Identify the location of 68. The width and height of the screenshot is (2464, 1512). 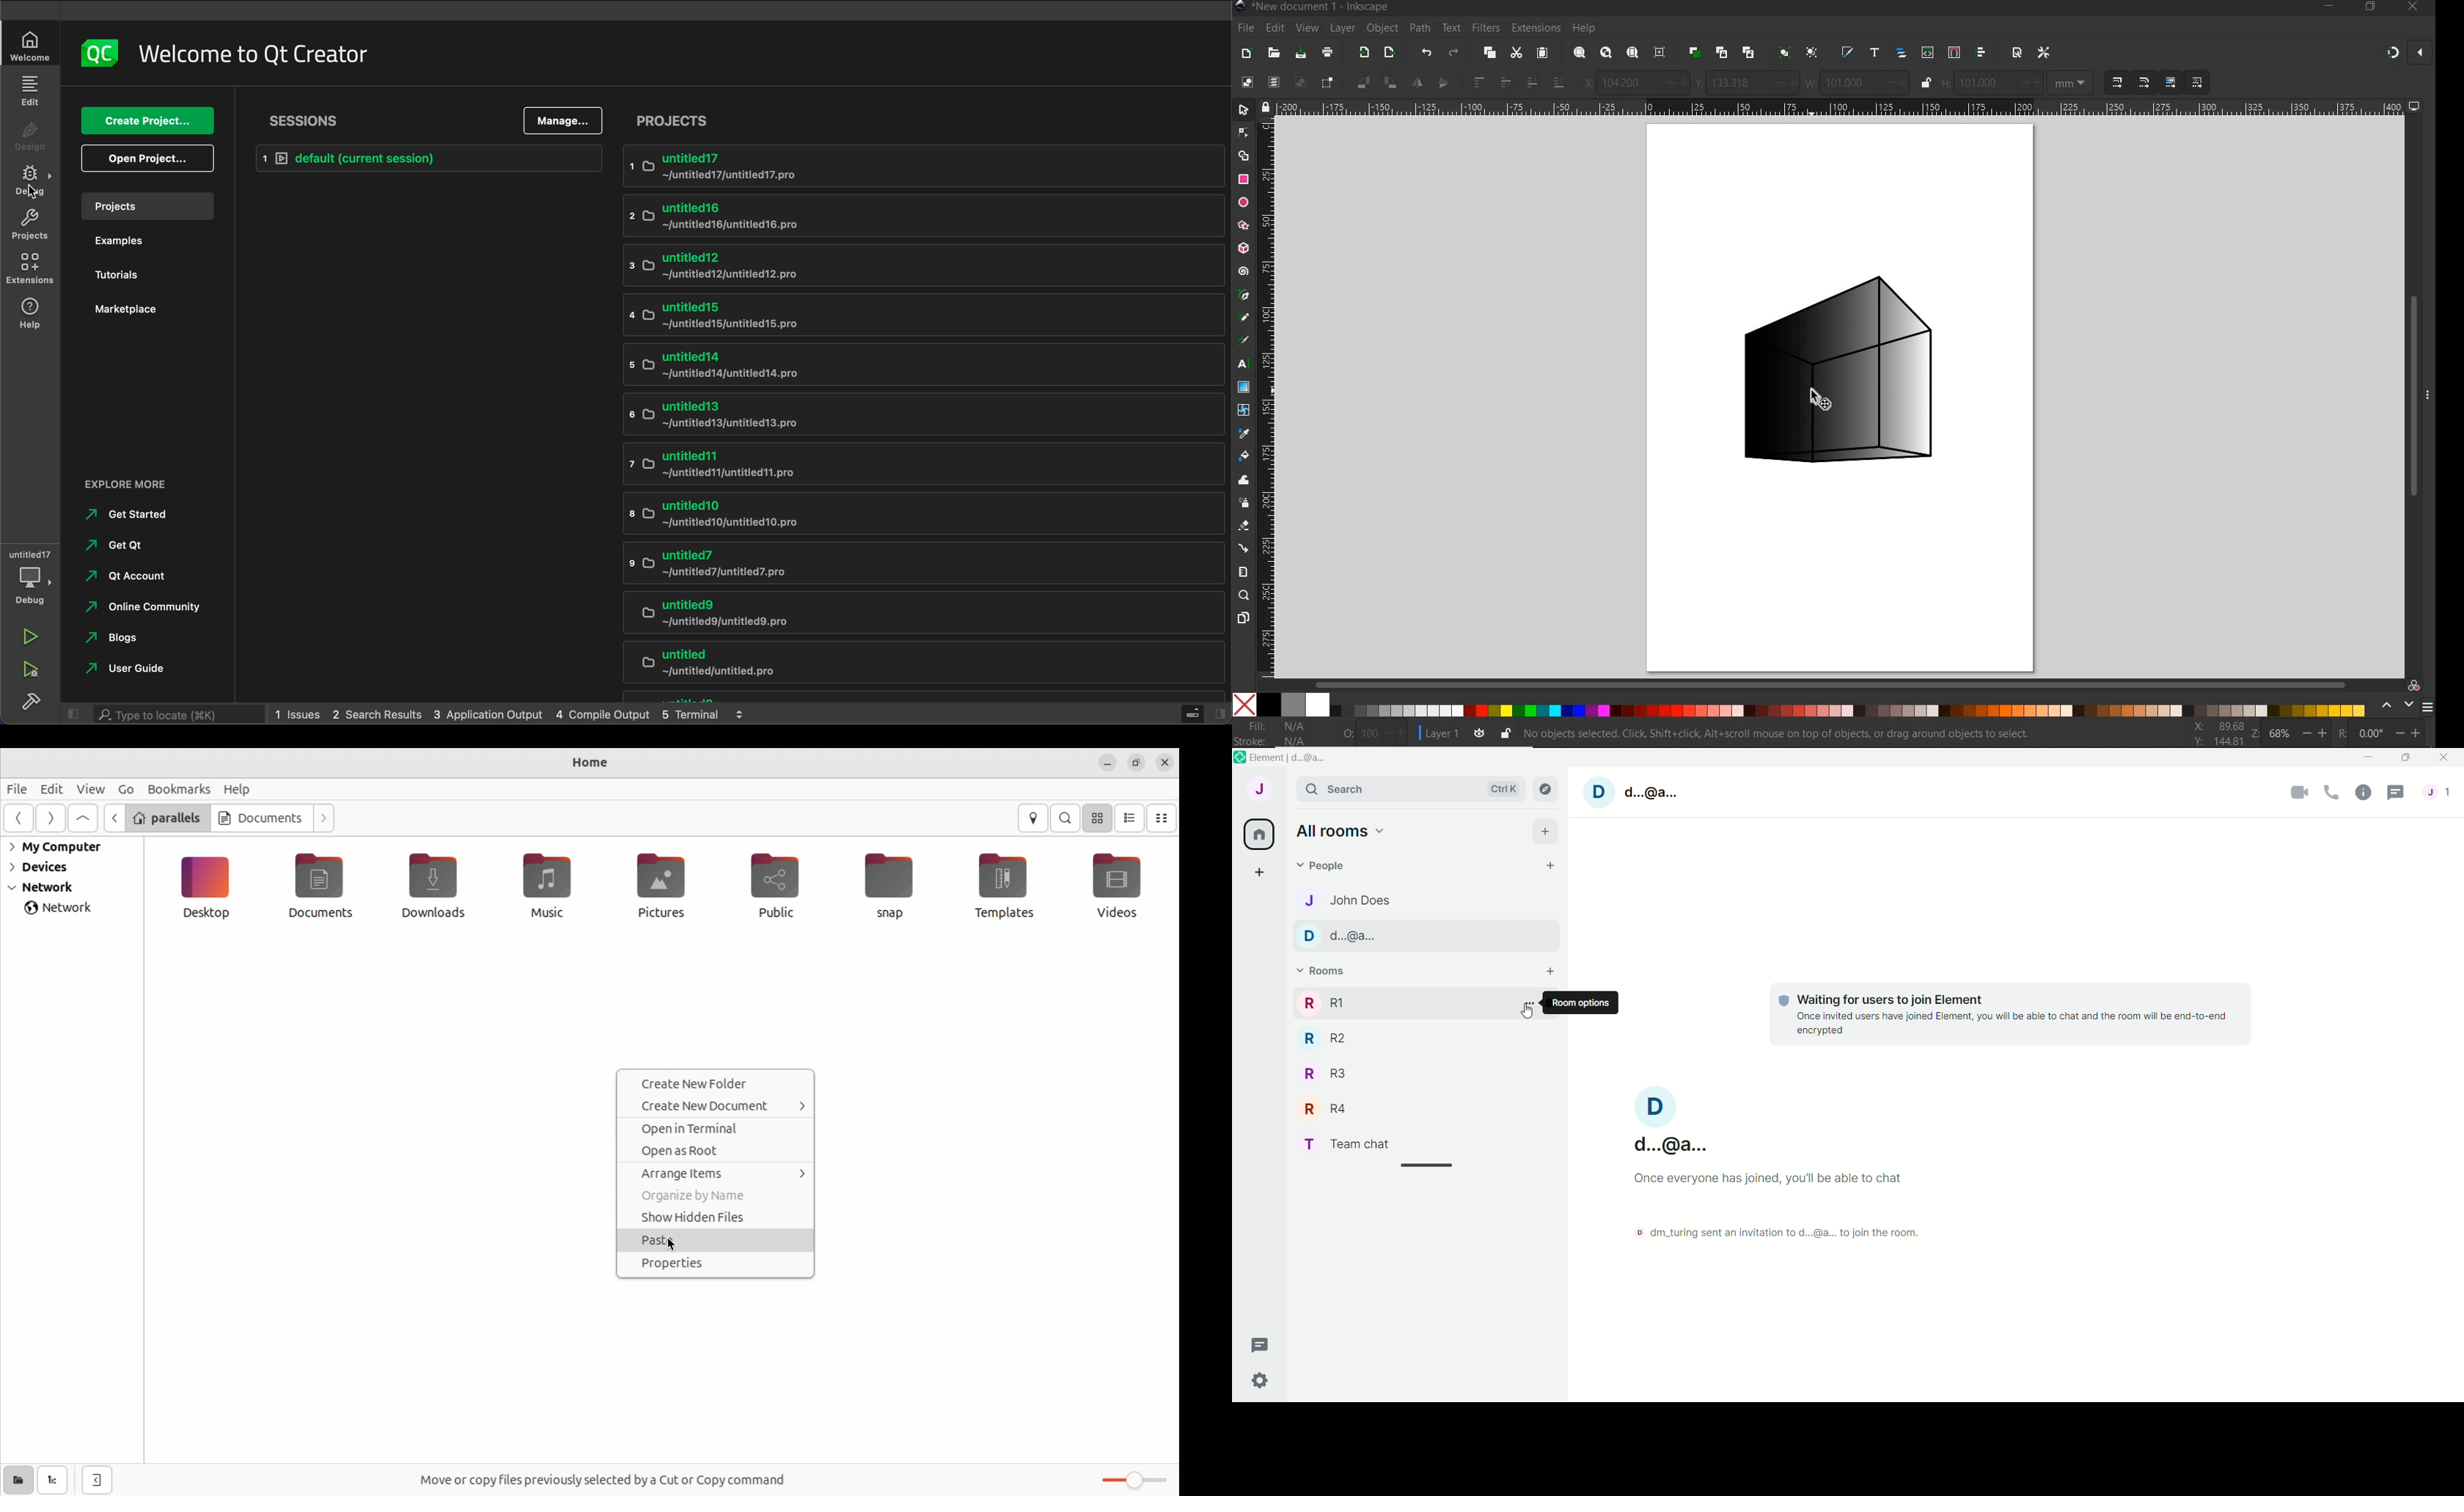
(2282, 734).